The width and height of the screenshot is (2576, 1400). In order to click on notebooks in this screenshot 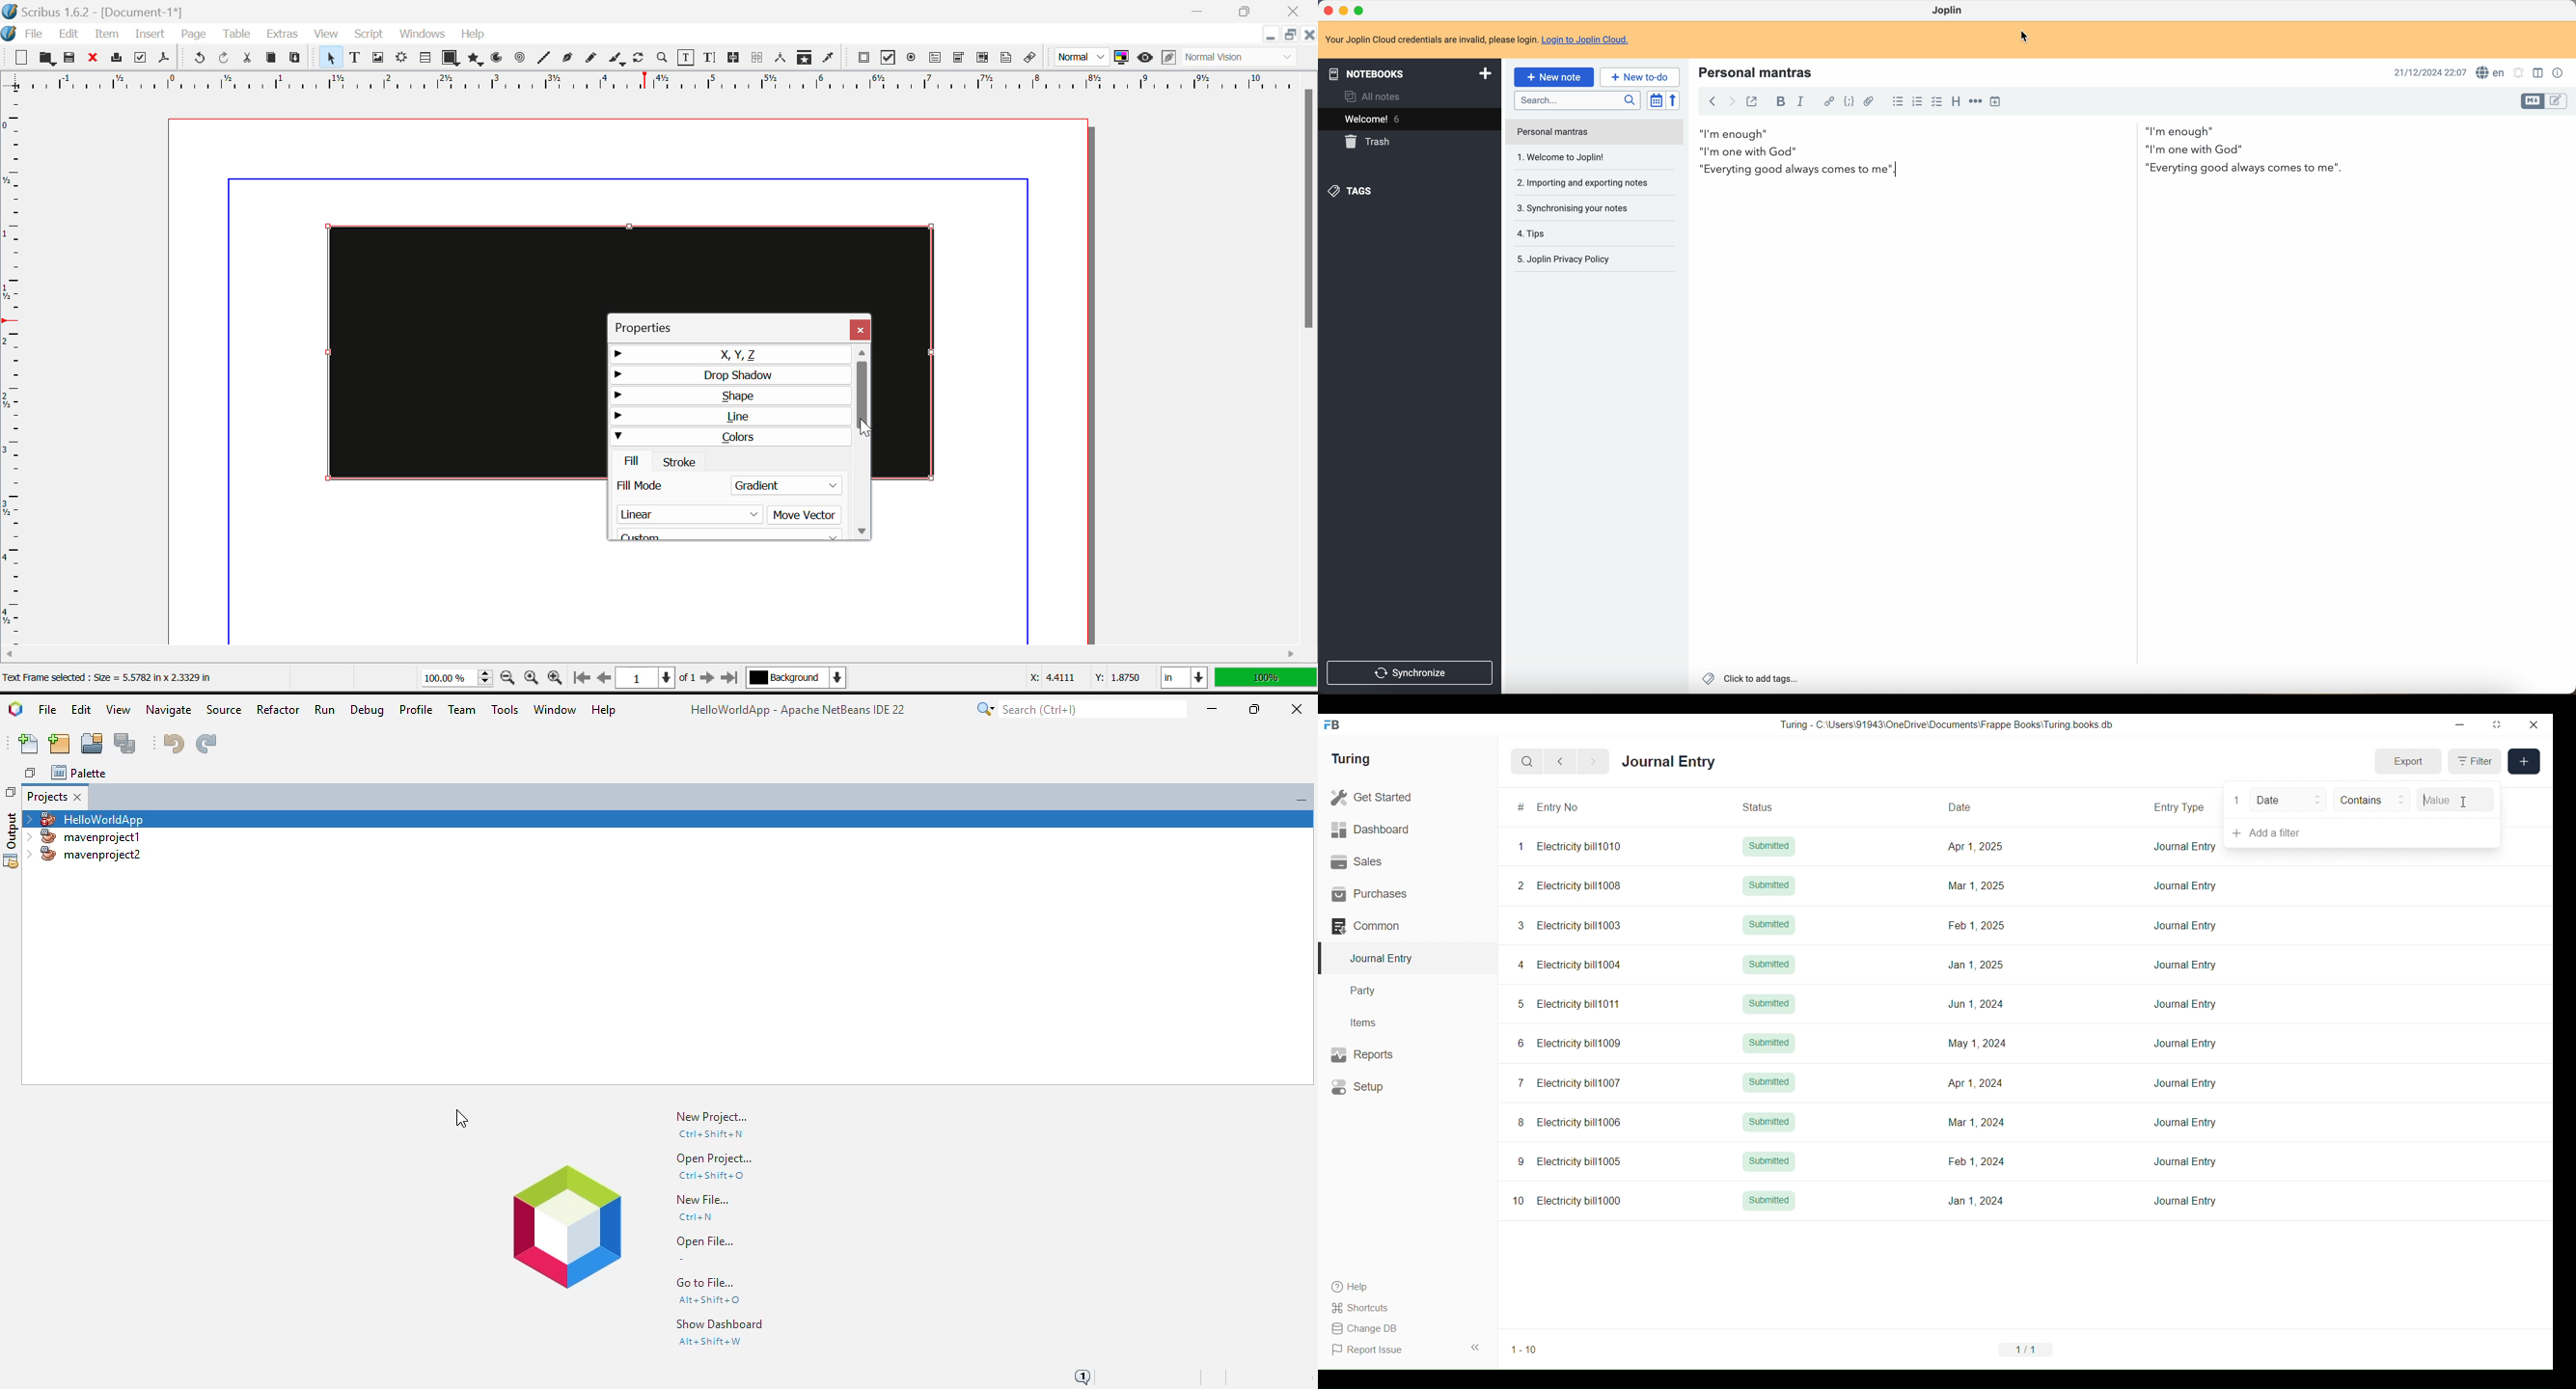, I will do `click(1410, 72)`.